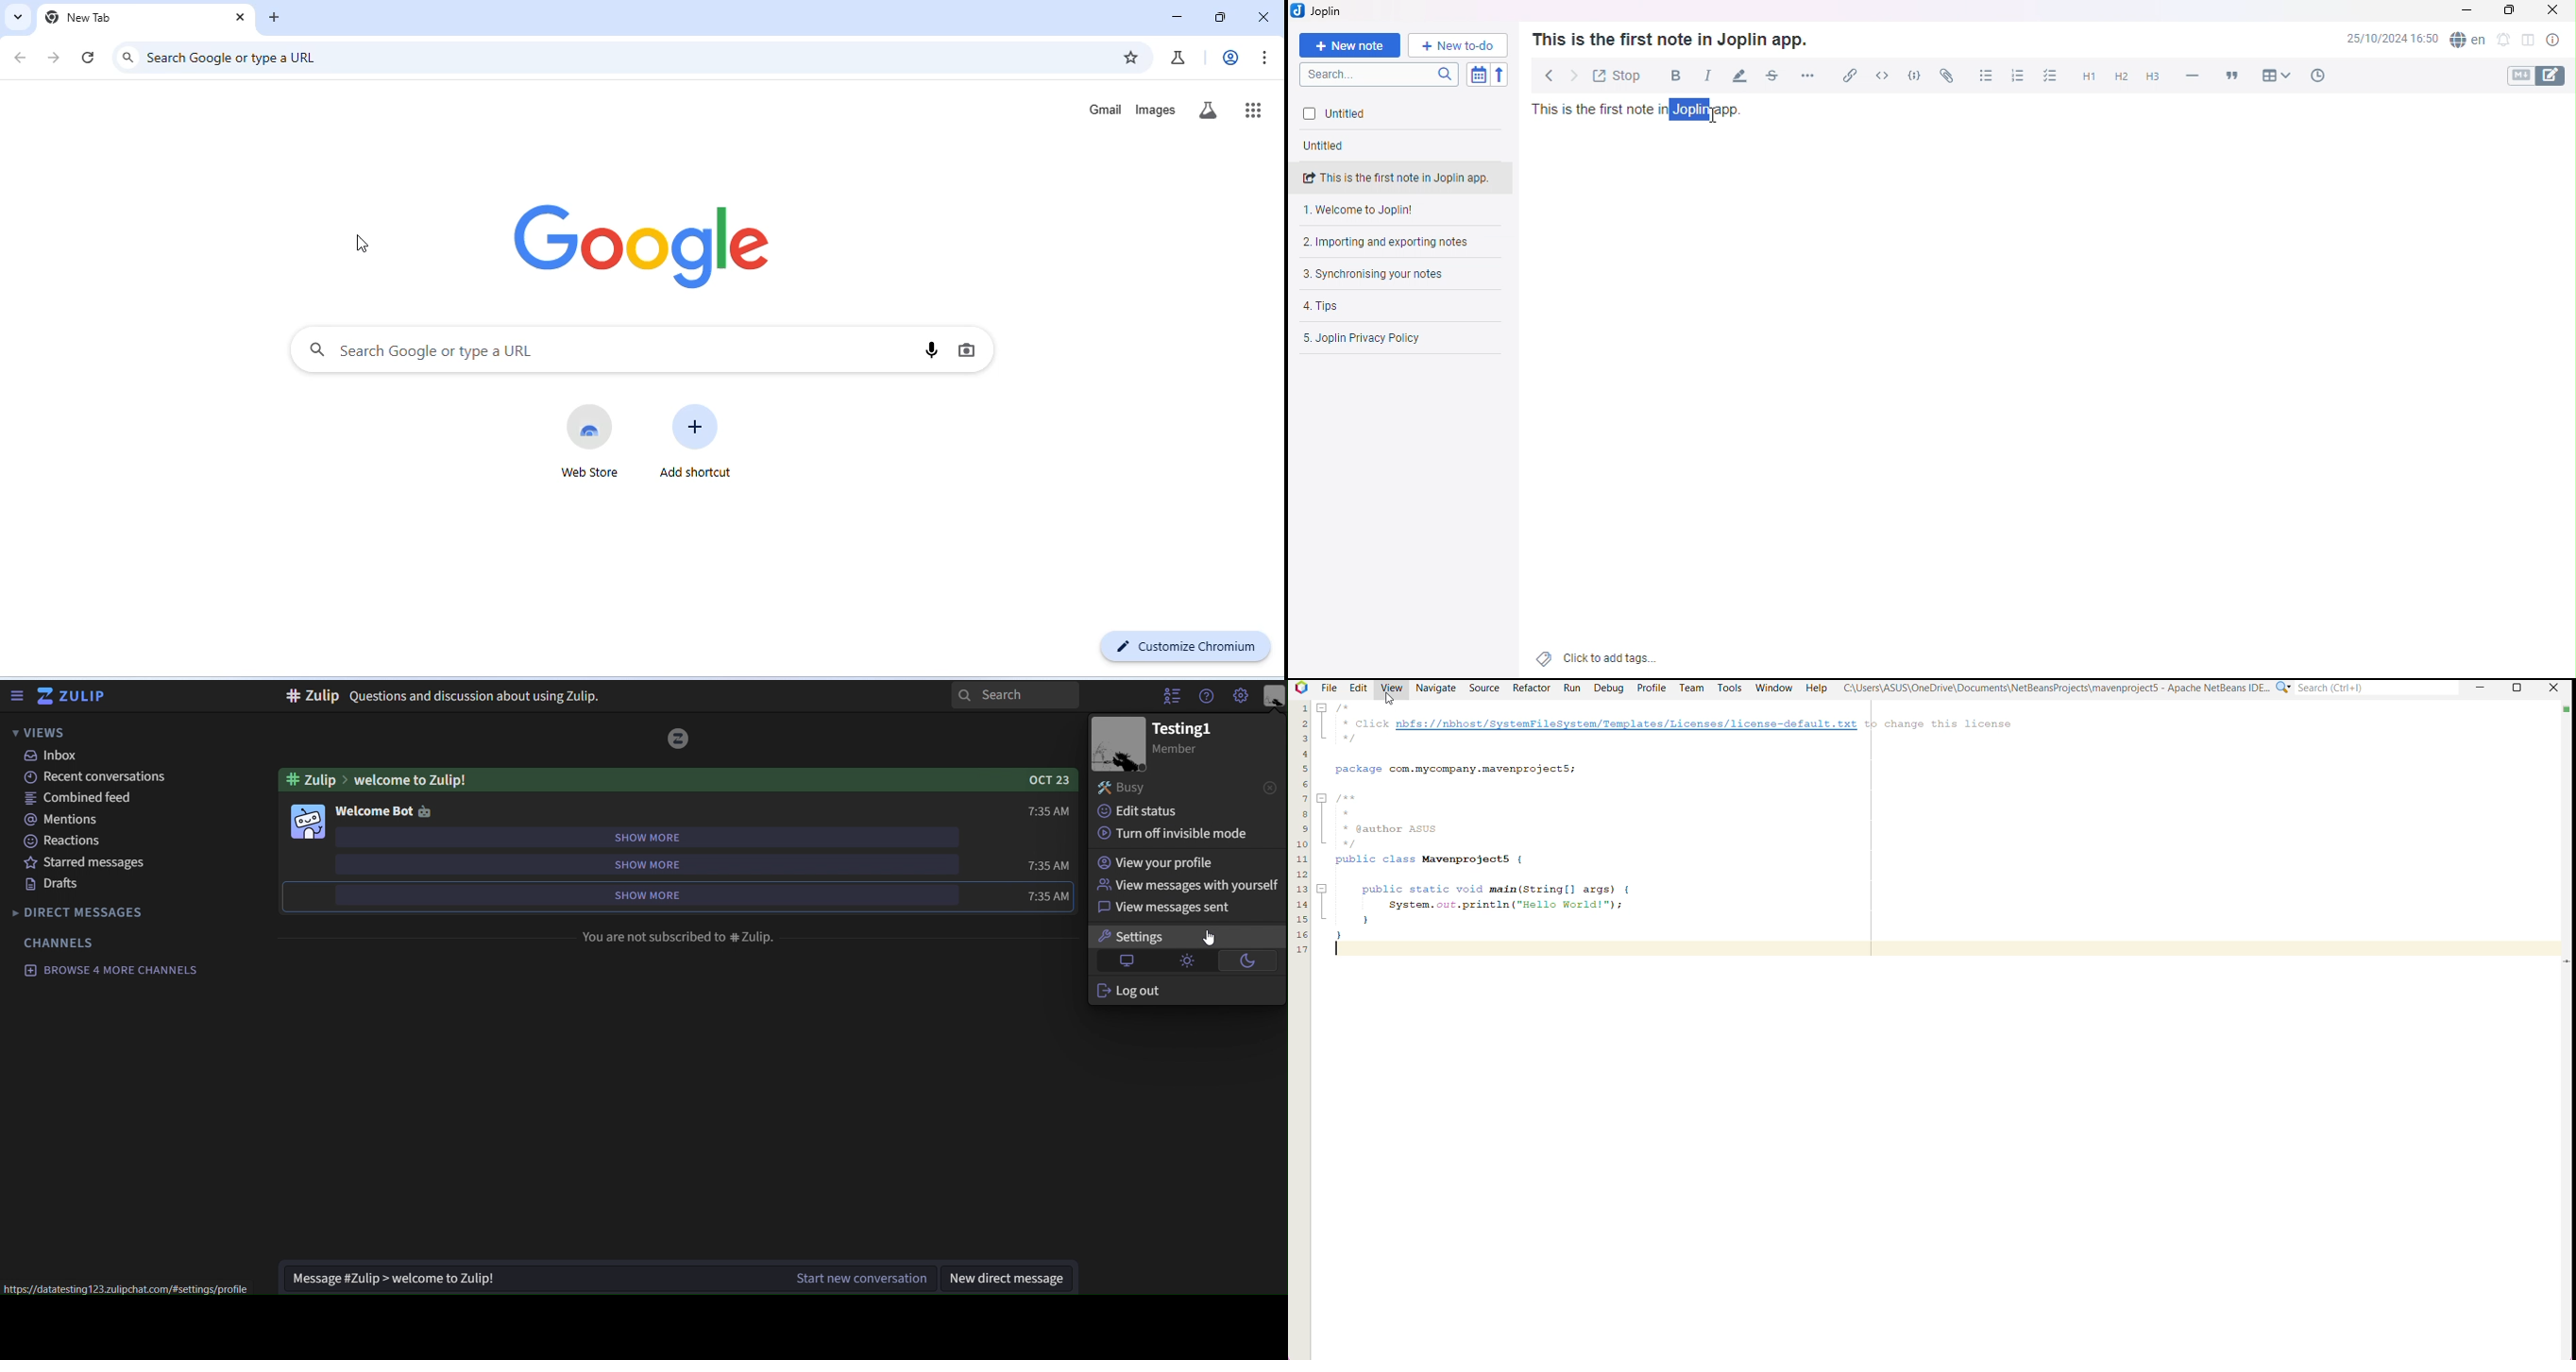  What do you see at coordinates (56, 886) in the screenshot?
I see `drafts` at bounding box center [56, 886].